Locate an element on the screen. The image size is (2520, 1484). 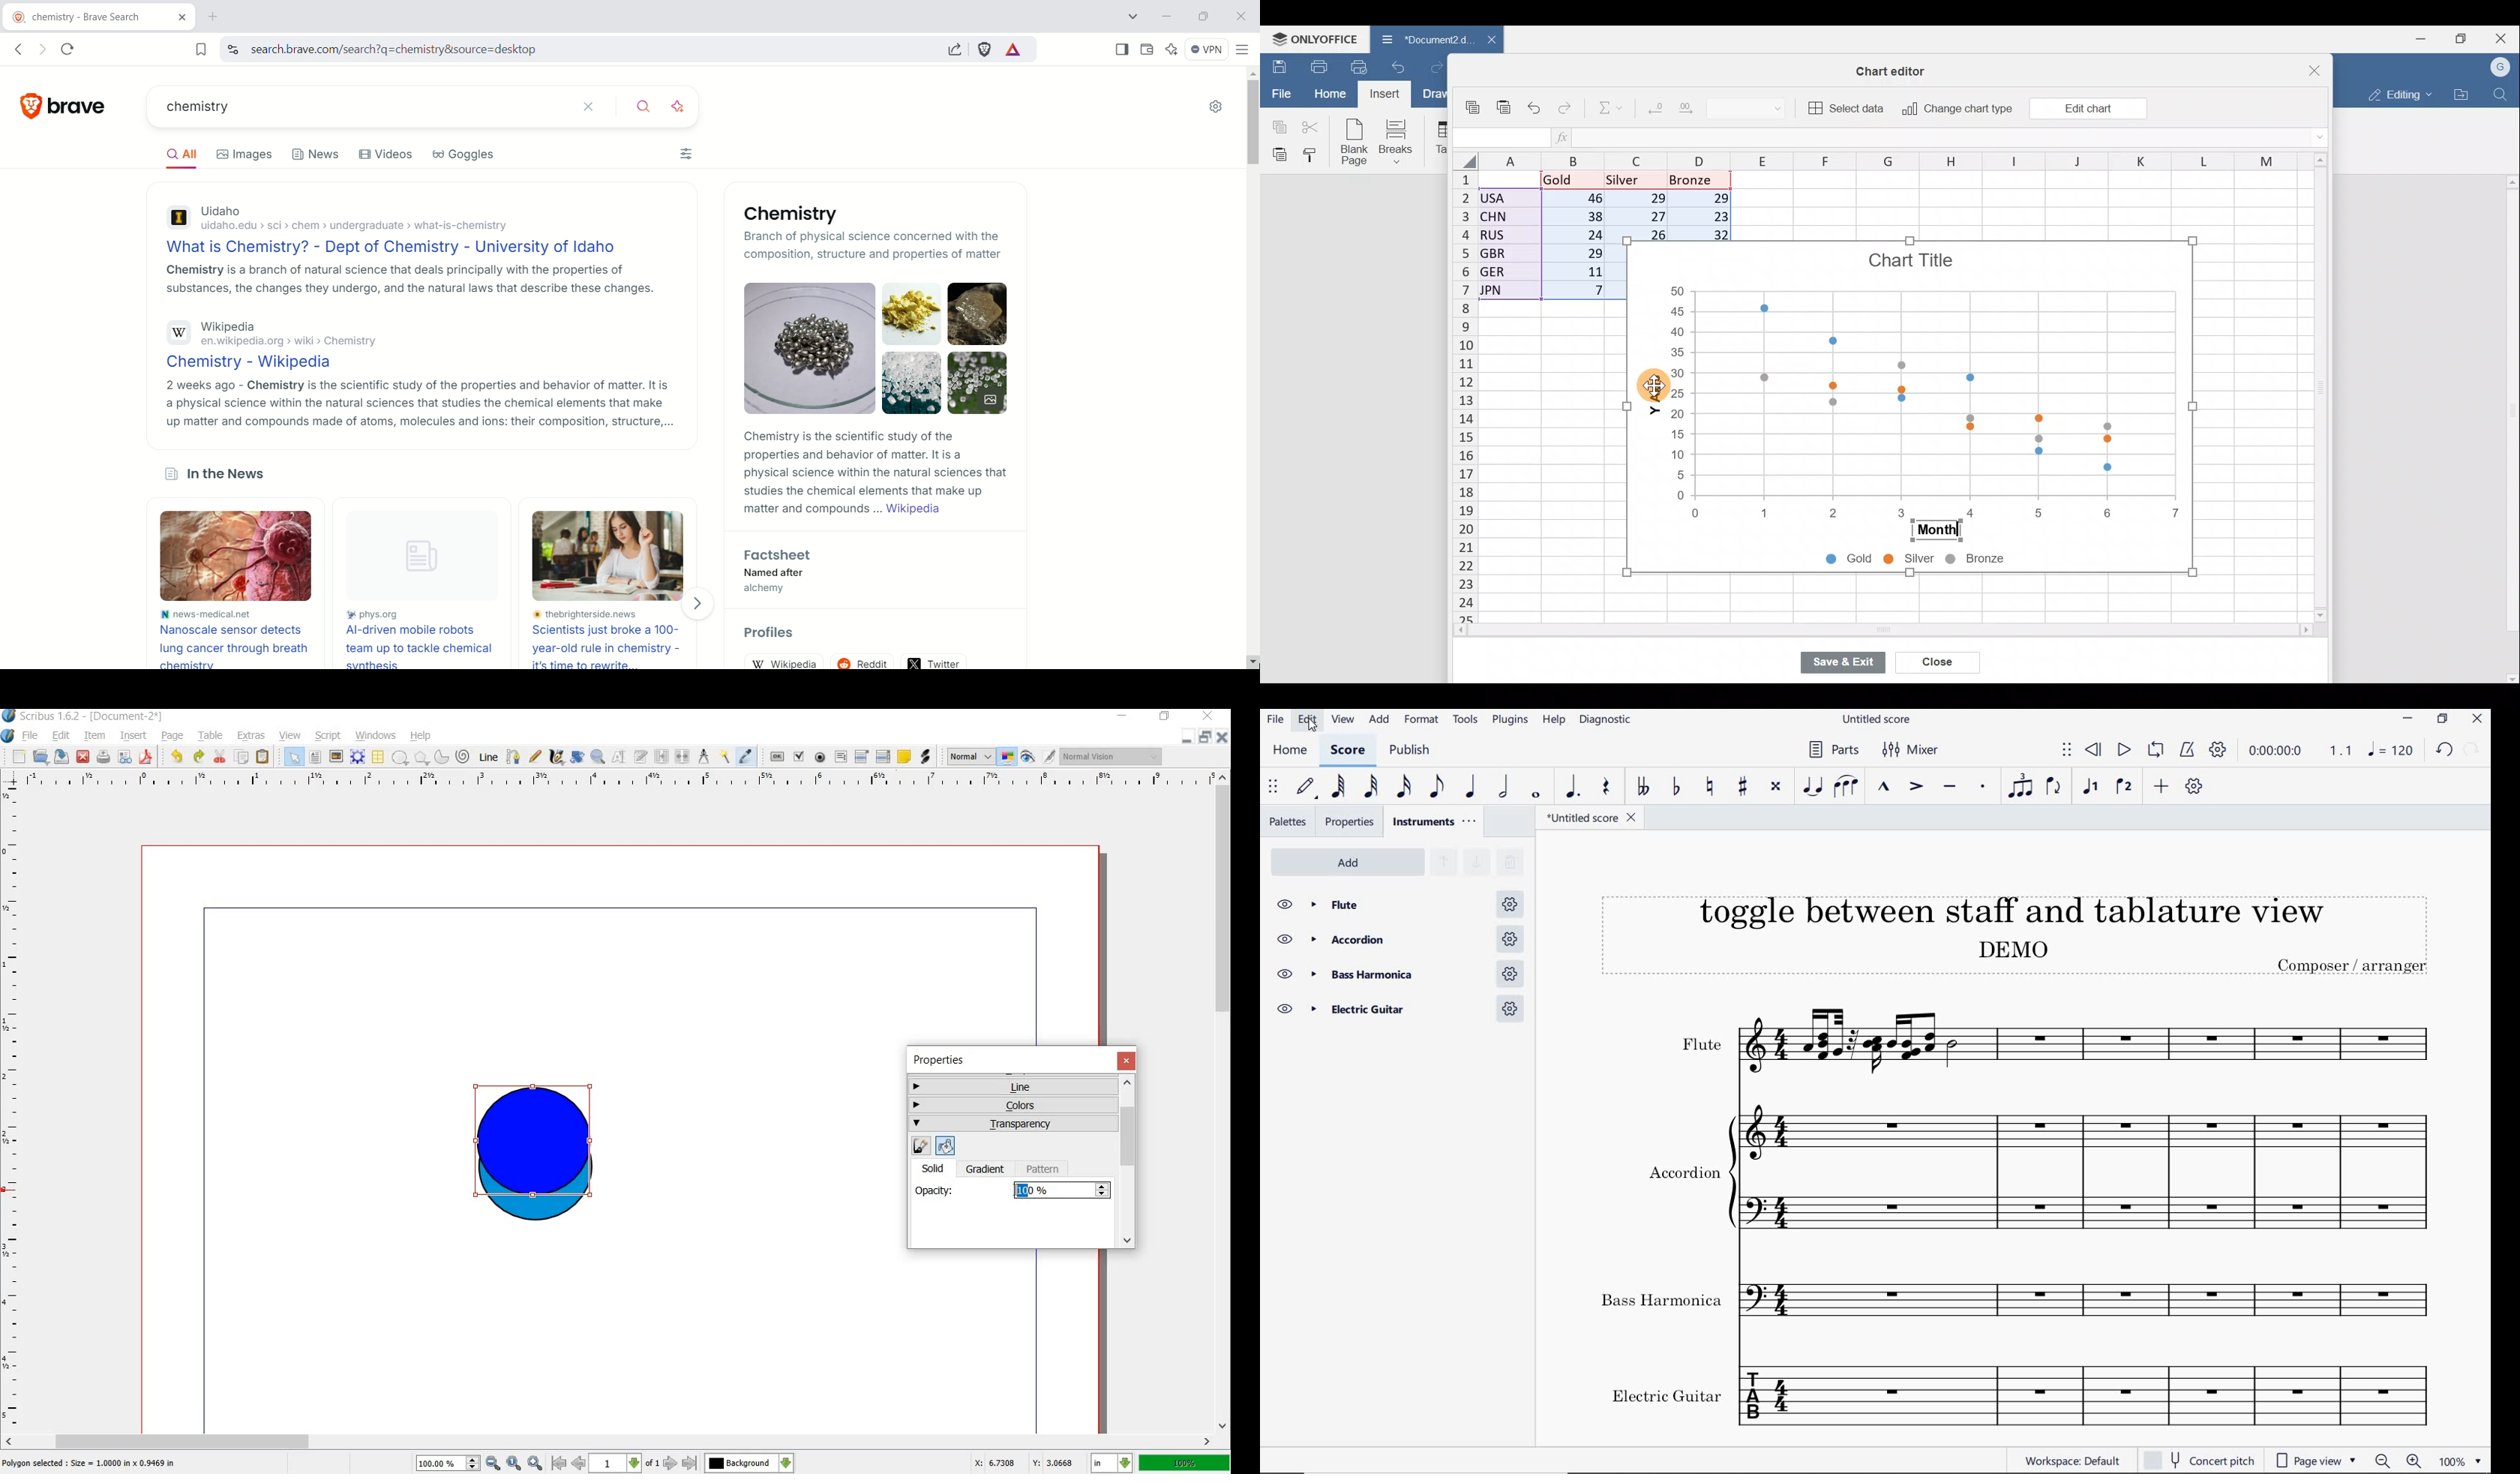
Instrument: Flute is located at coordinates (2026, 1042).